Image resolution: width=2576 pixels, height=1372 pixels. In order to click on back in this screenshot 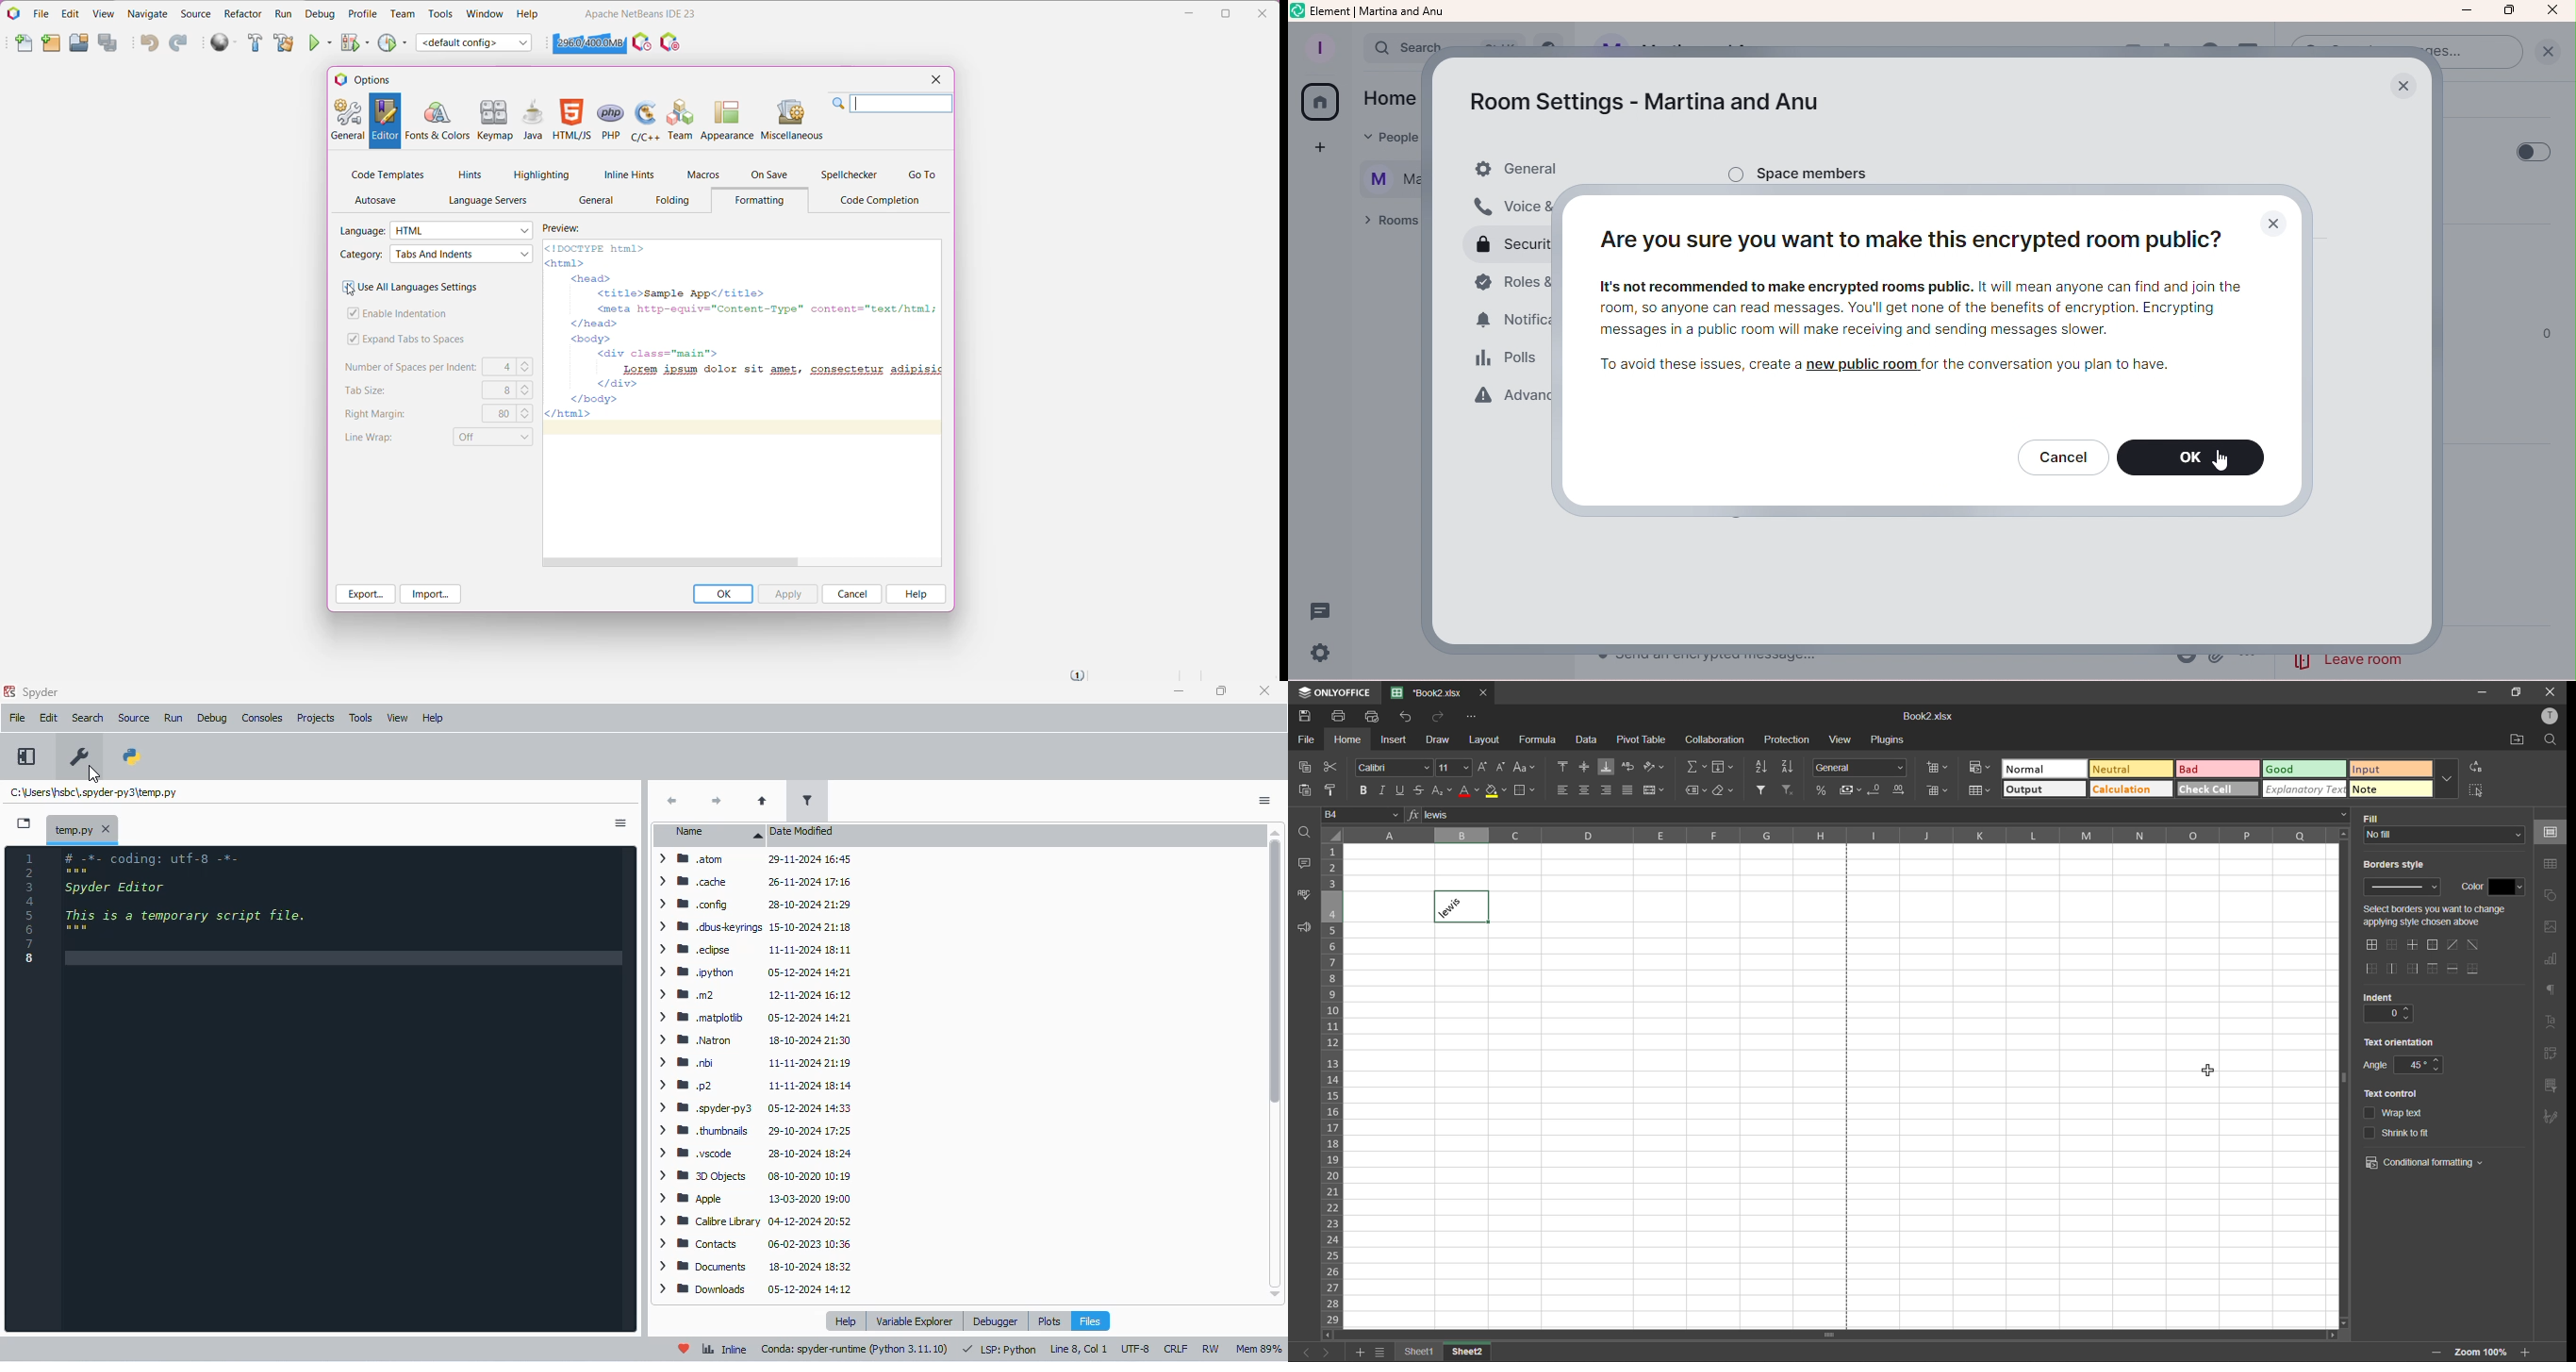, I will do `click(674, 801)`.